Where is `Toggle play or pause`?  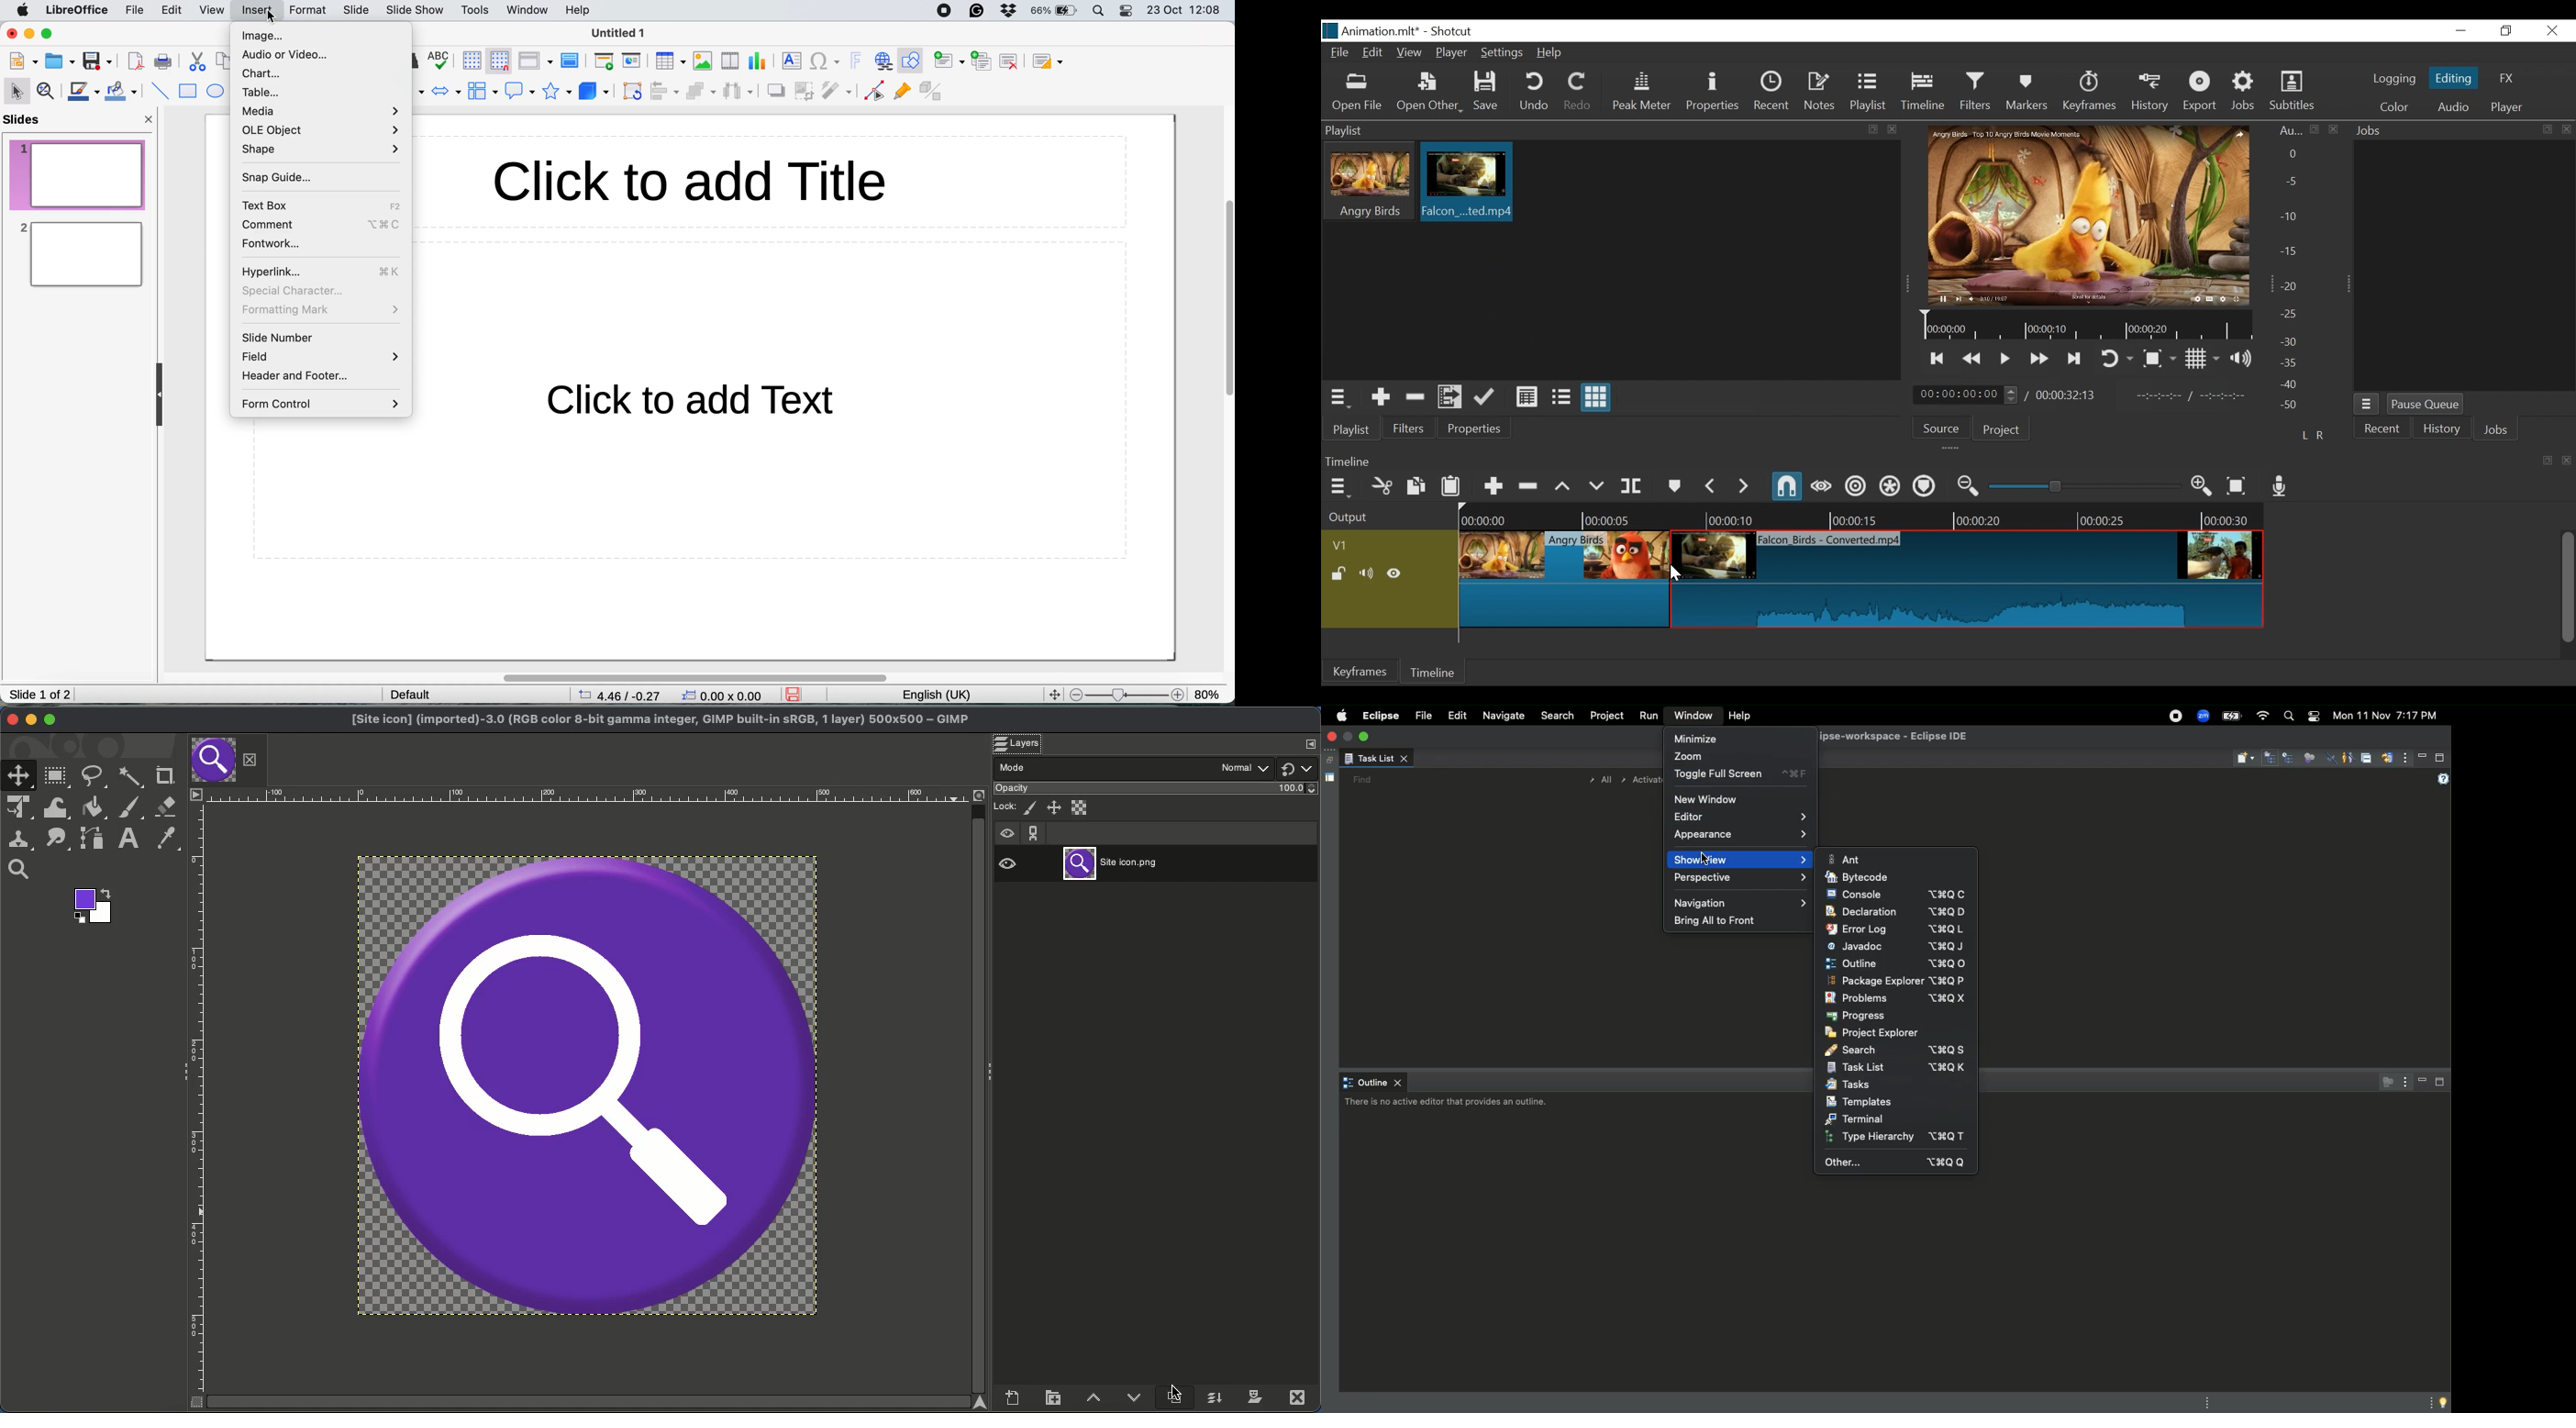
Toggle play or pause is located at coordinates (2006, 359).